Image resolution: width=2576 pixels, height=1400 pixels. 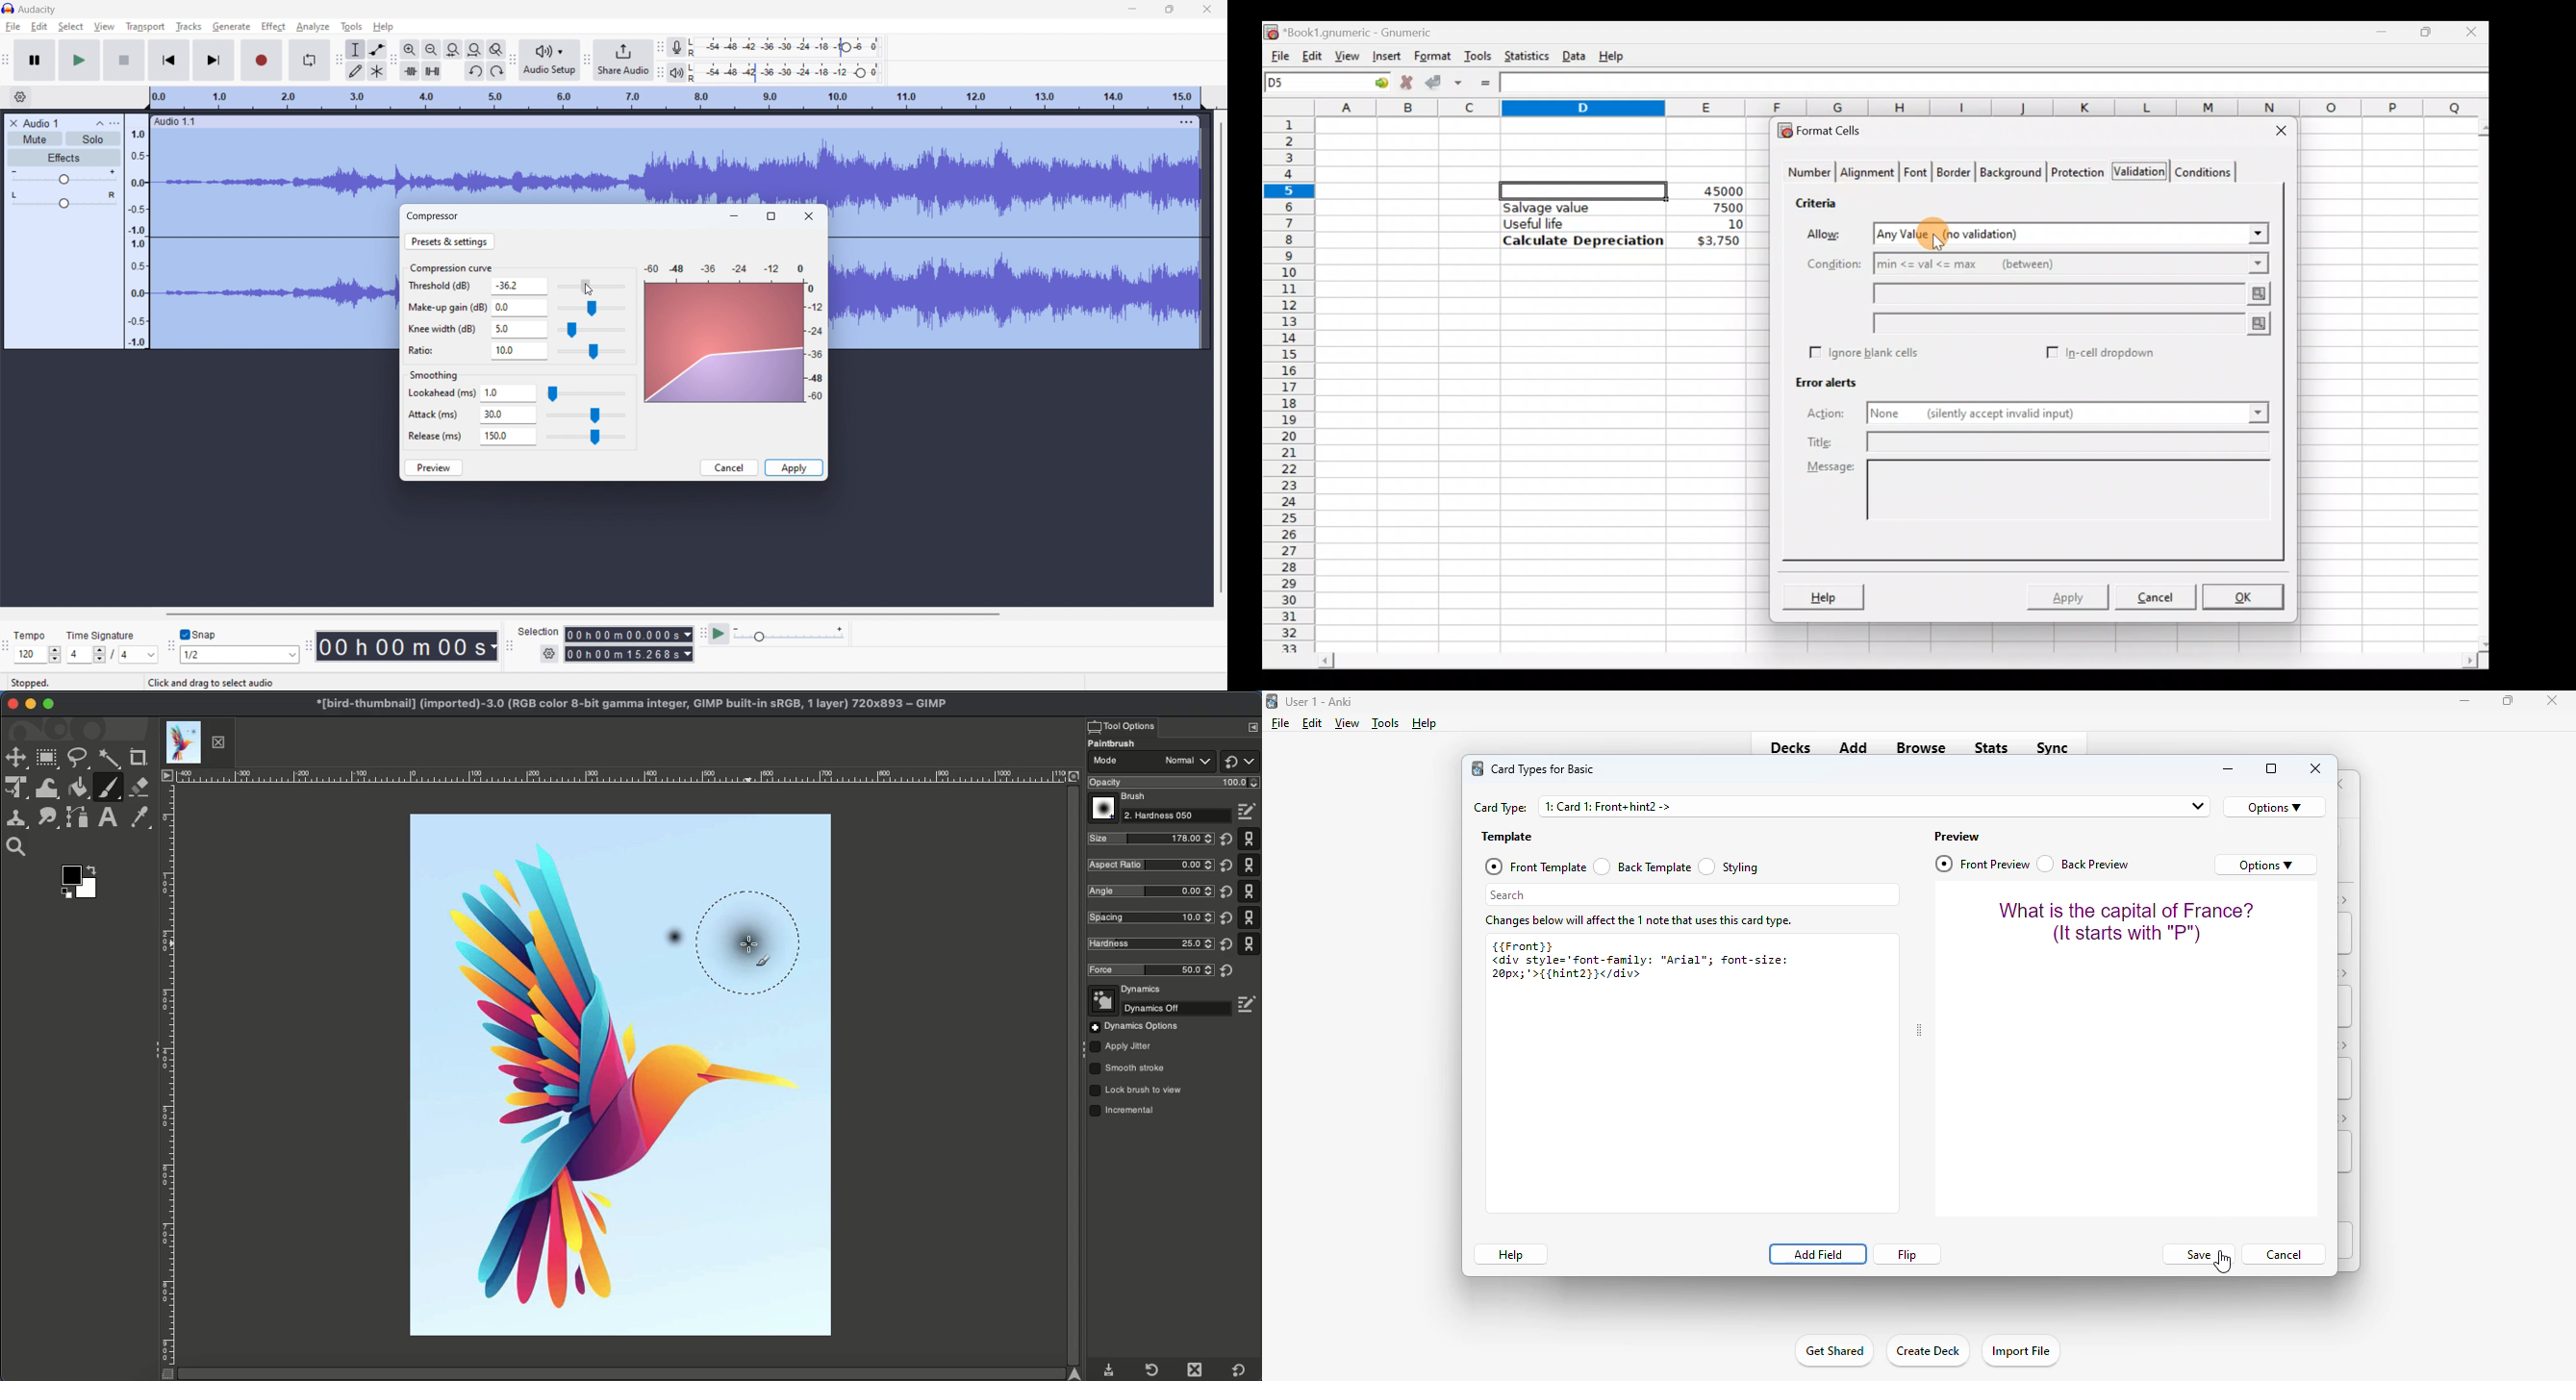 I want to click on Cursor on Allow, so click(x=1954, y=237).